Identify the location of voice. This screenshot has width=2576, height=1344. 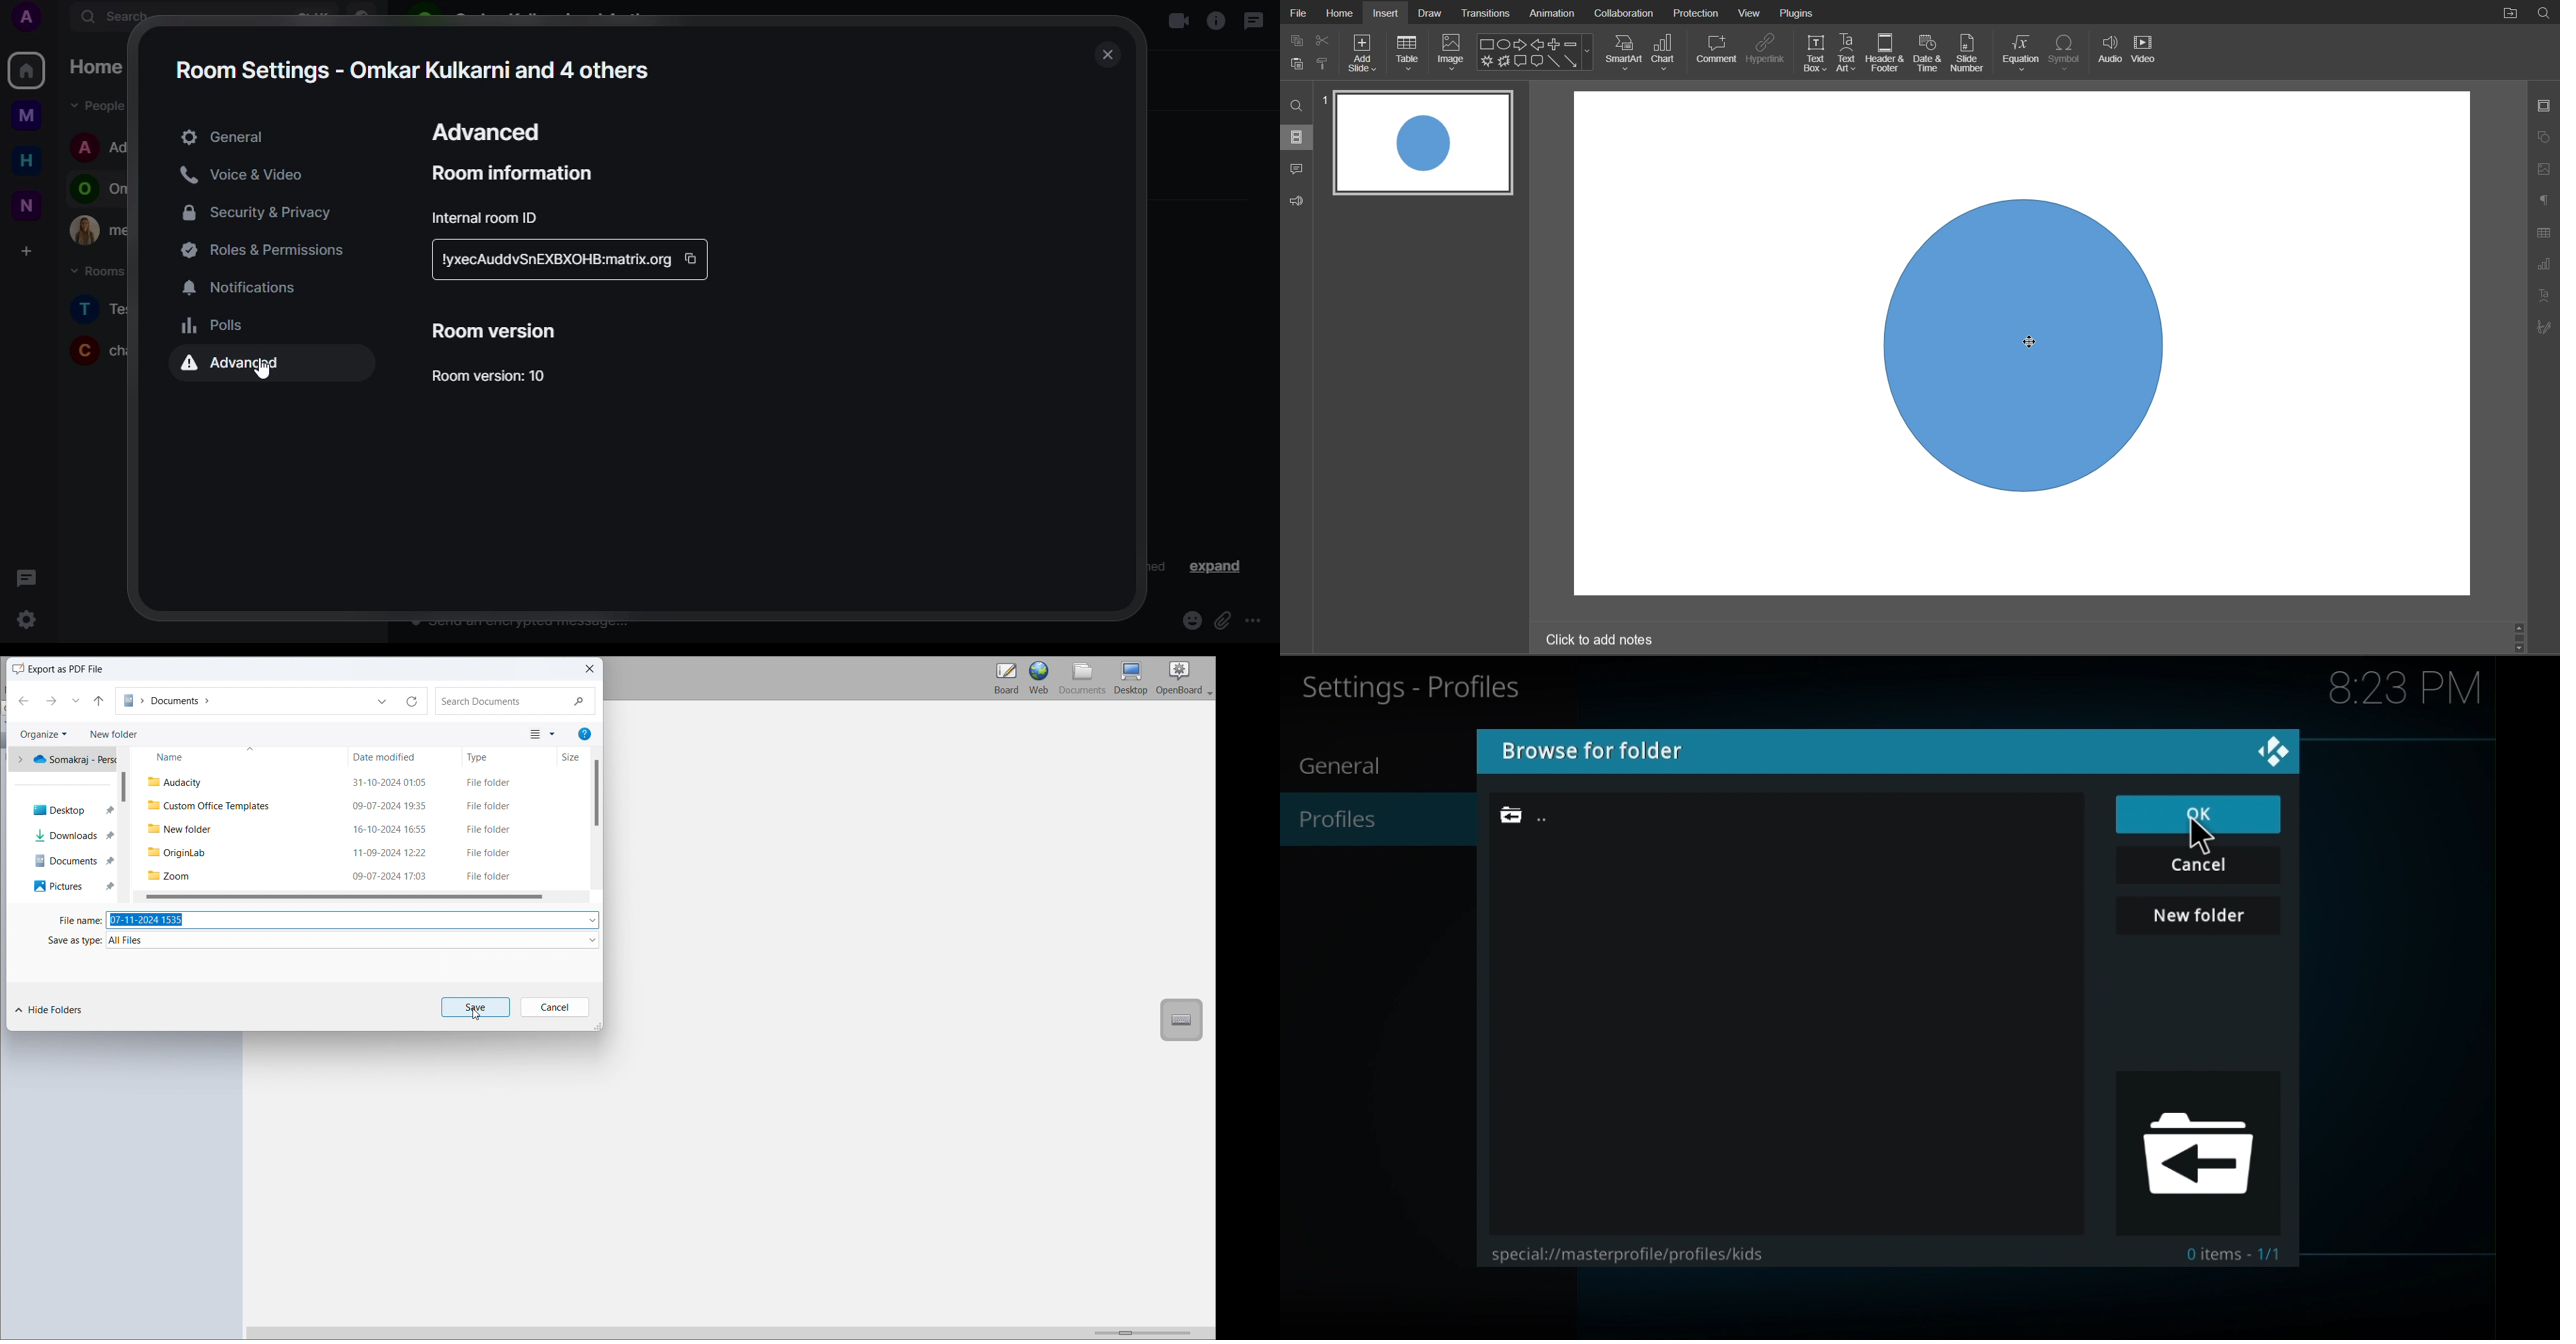
(248, 175).